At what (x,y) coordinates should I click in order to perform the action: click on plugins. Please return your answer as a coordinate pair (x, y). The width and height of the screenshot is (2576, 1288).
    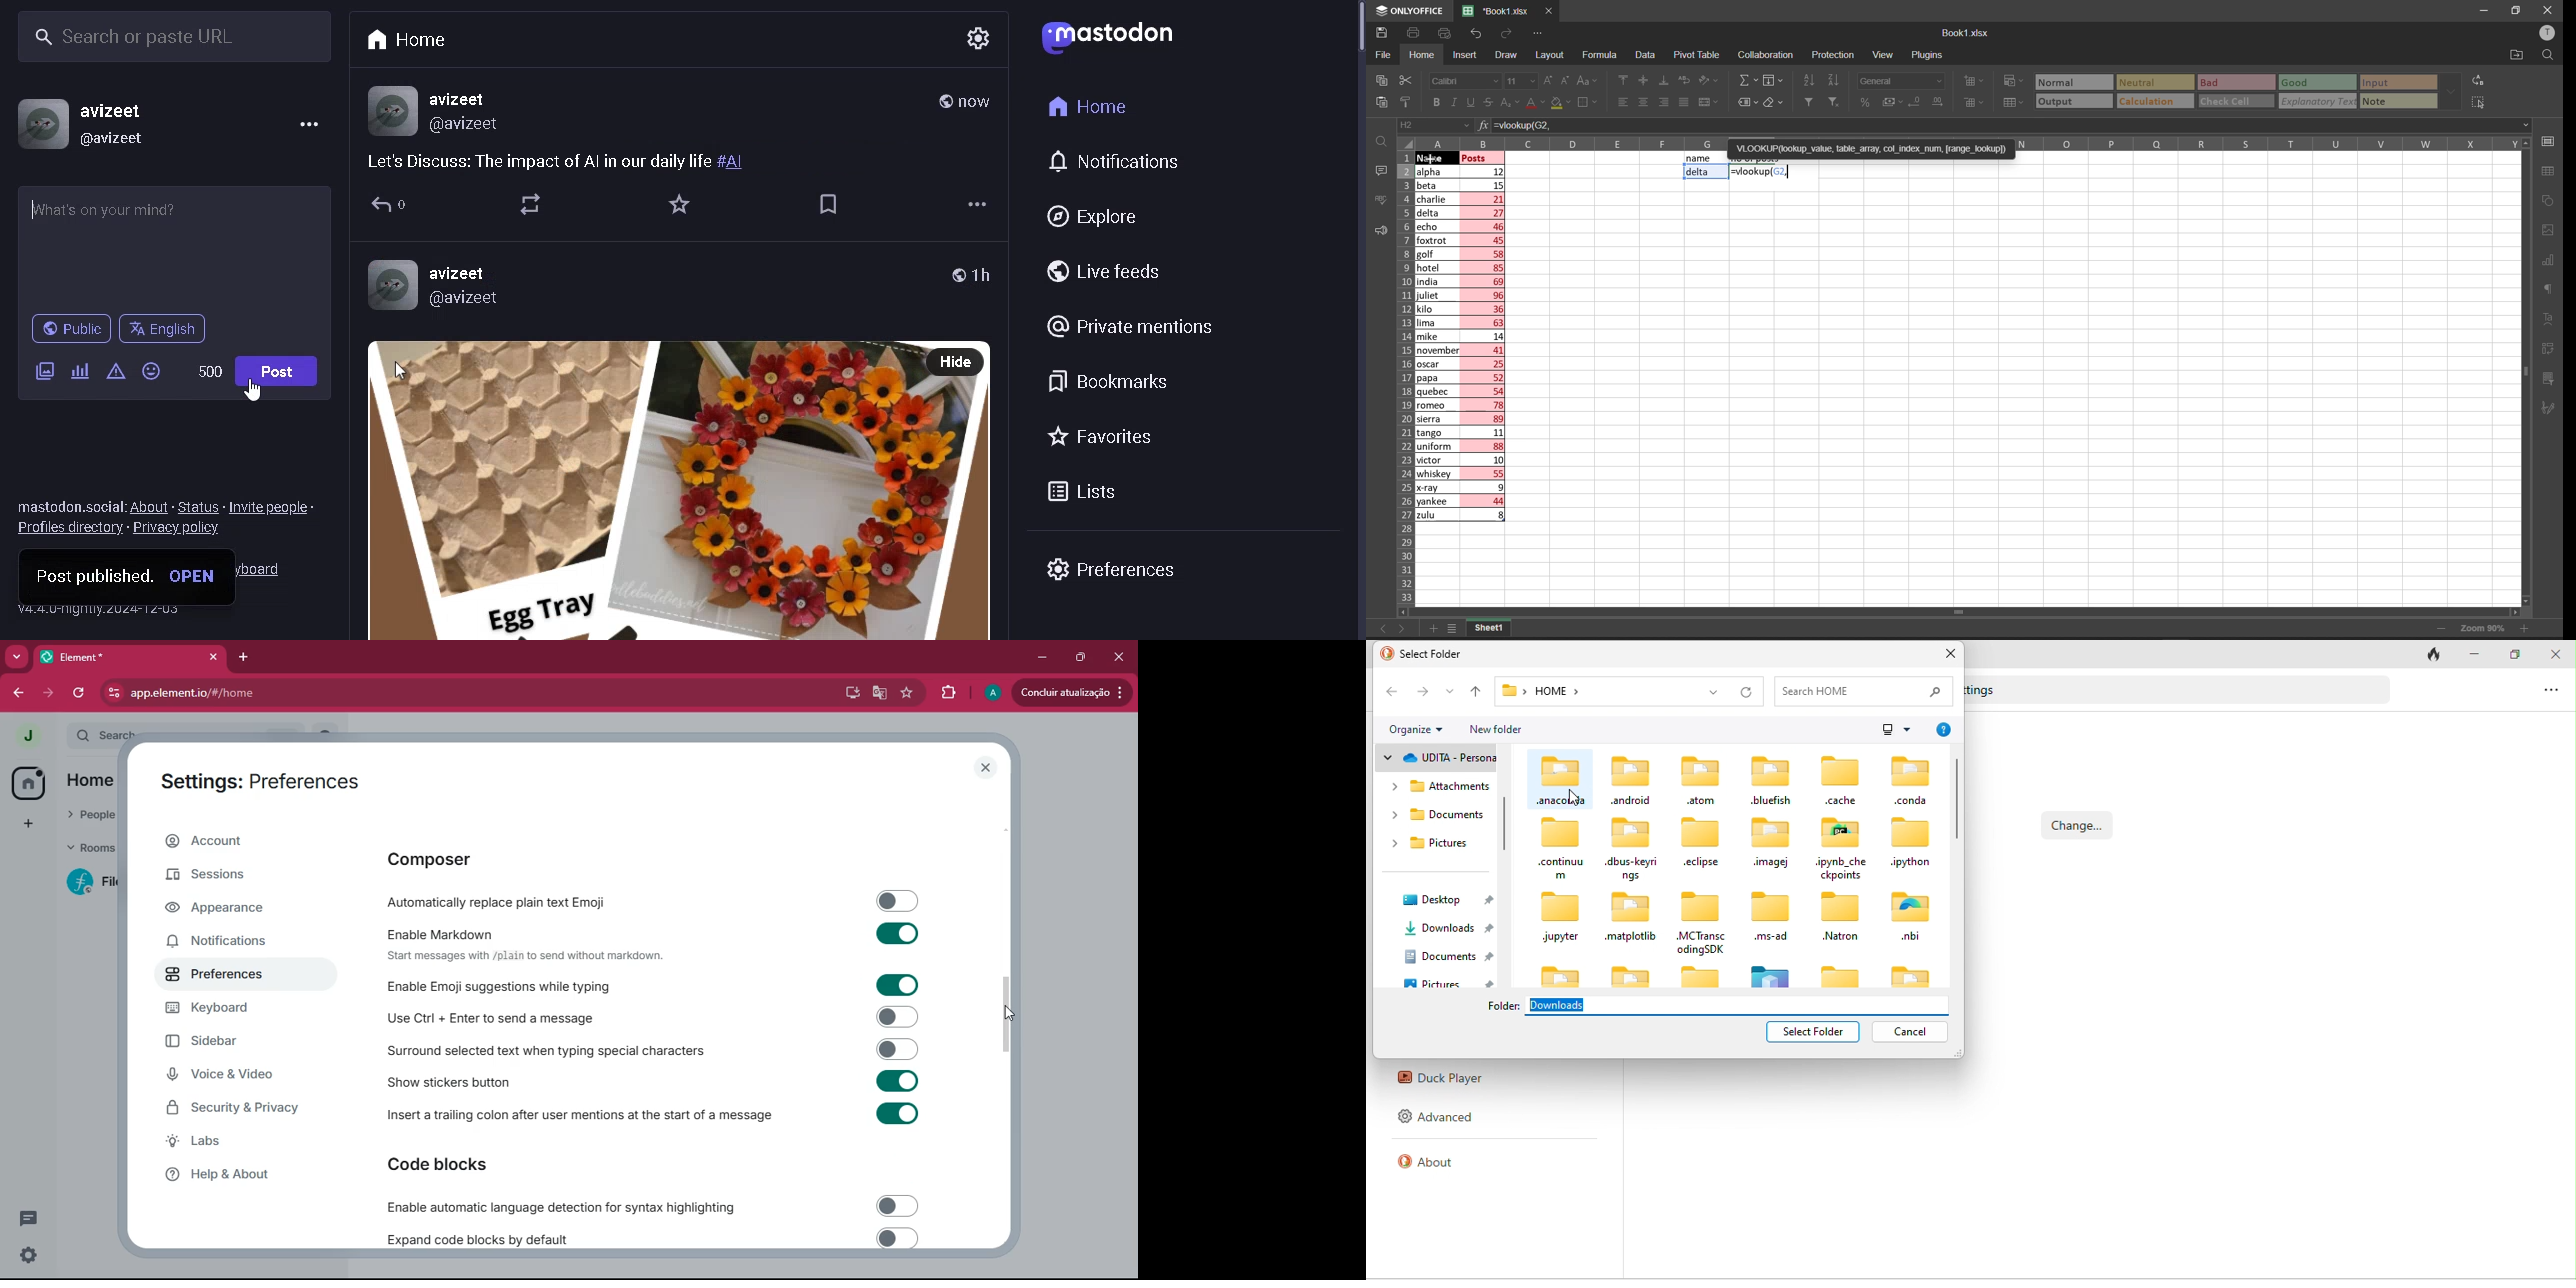
    Looking at the image, I should click on (1928, 54).